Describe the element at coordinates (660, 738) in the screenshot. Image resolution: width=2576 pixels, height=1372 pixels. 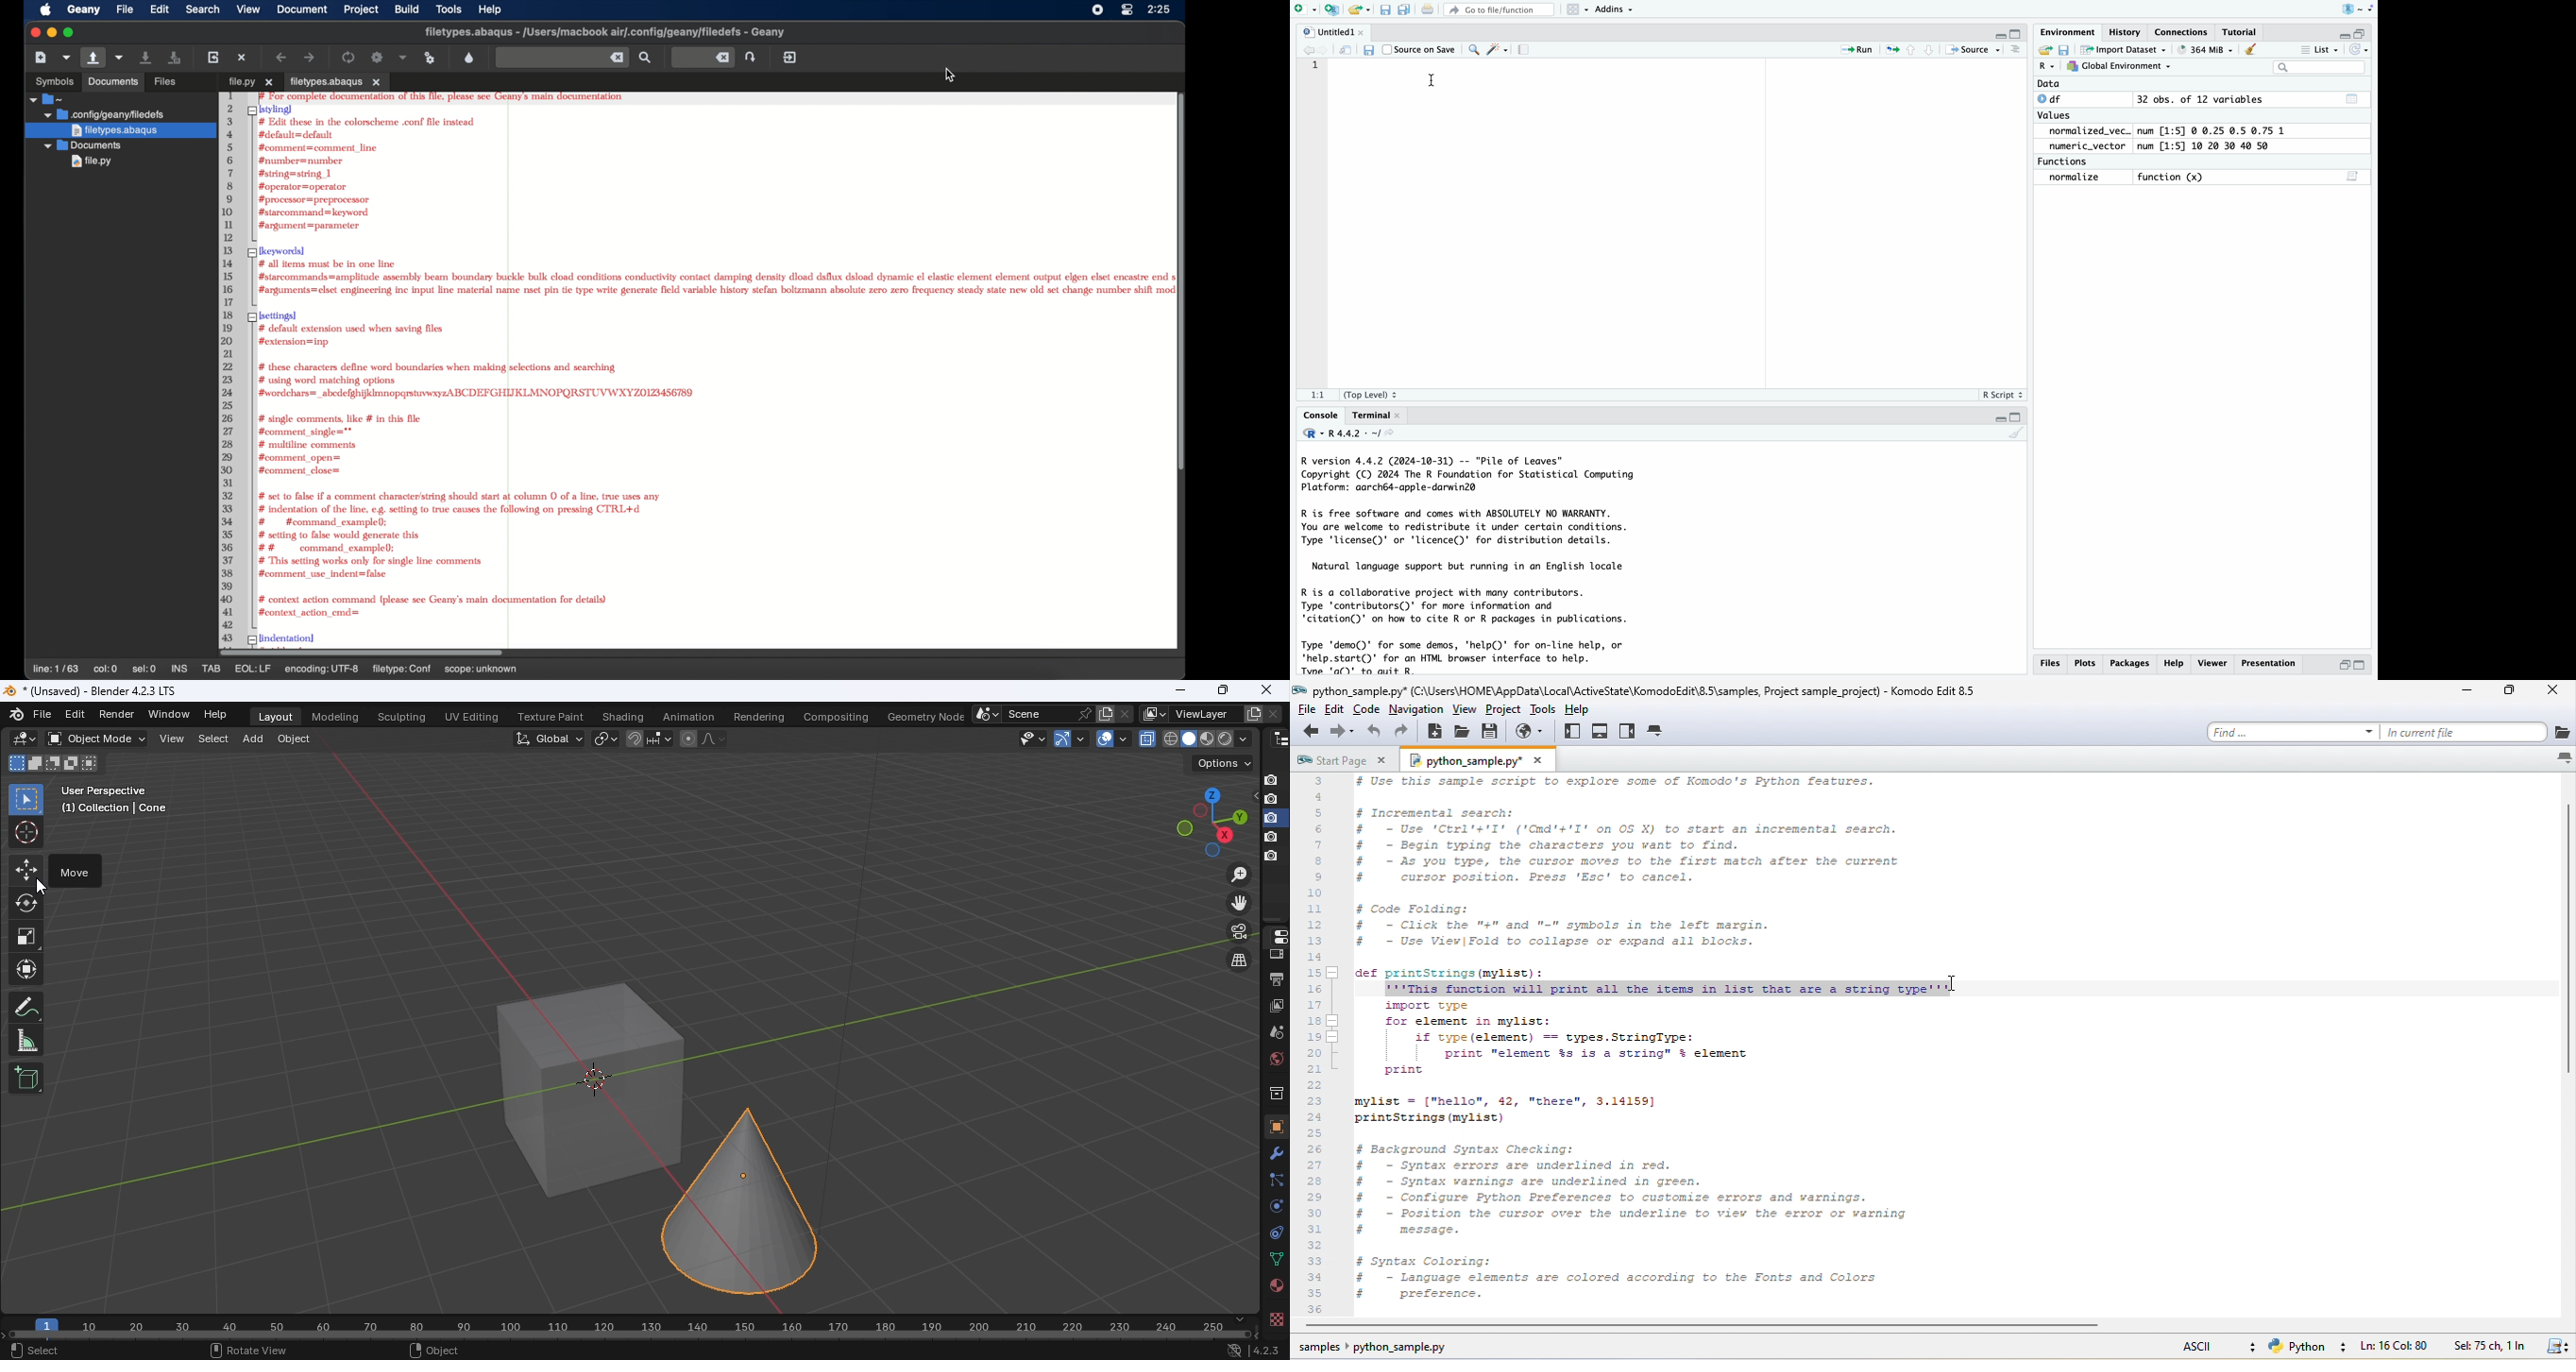
I see `Snapping` at that location.